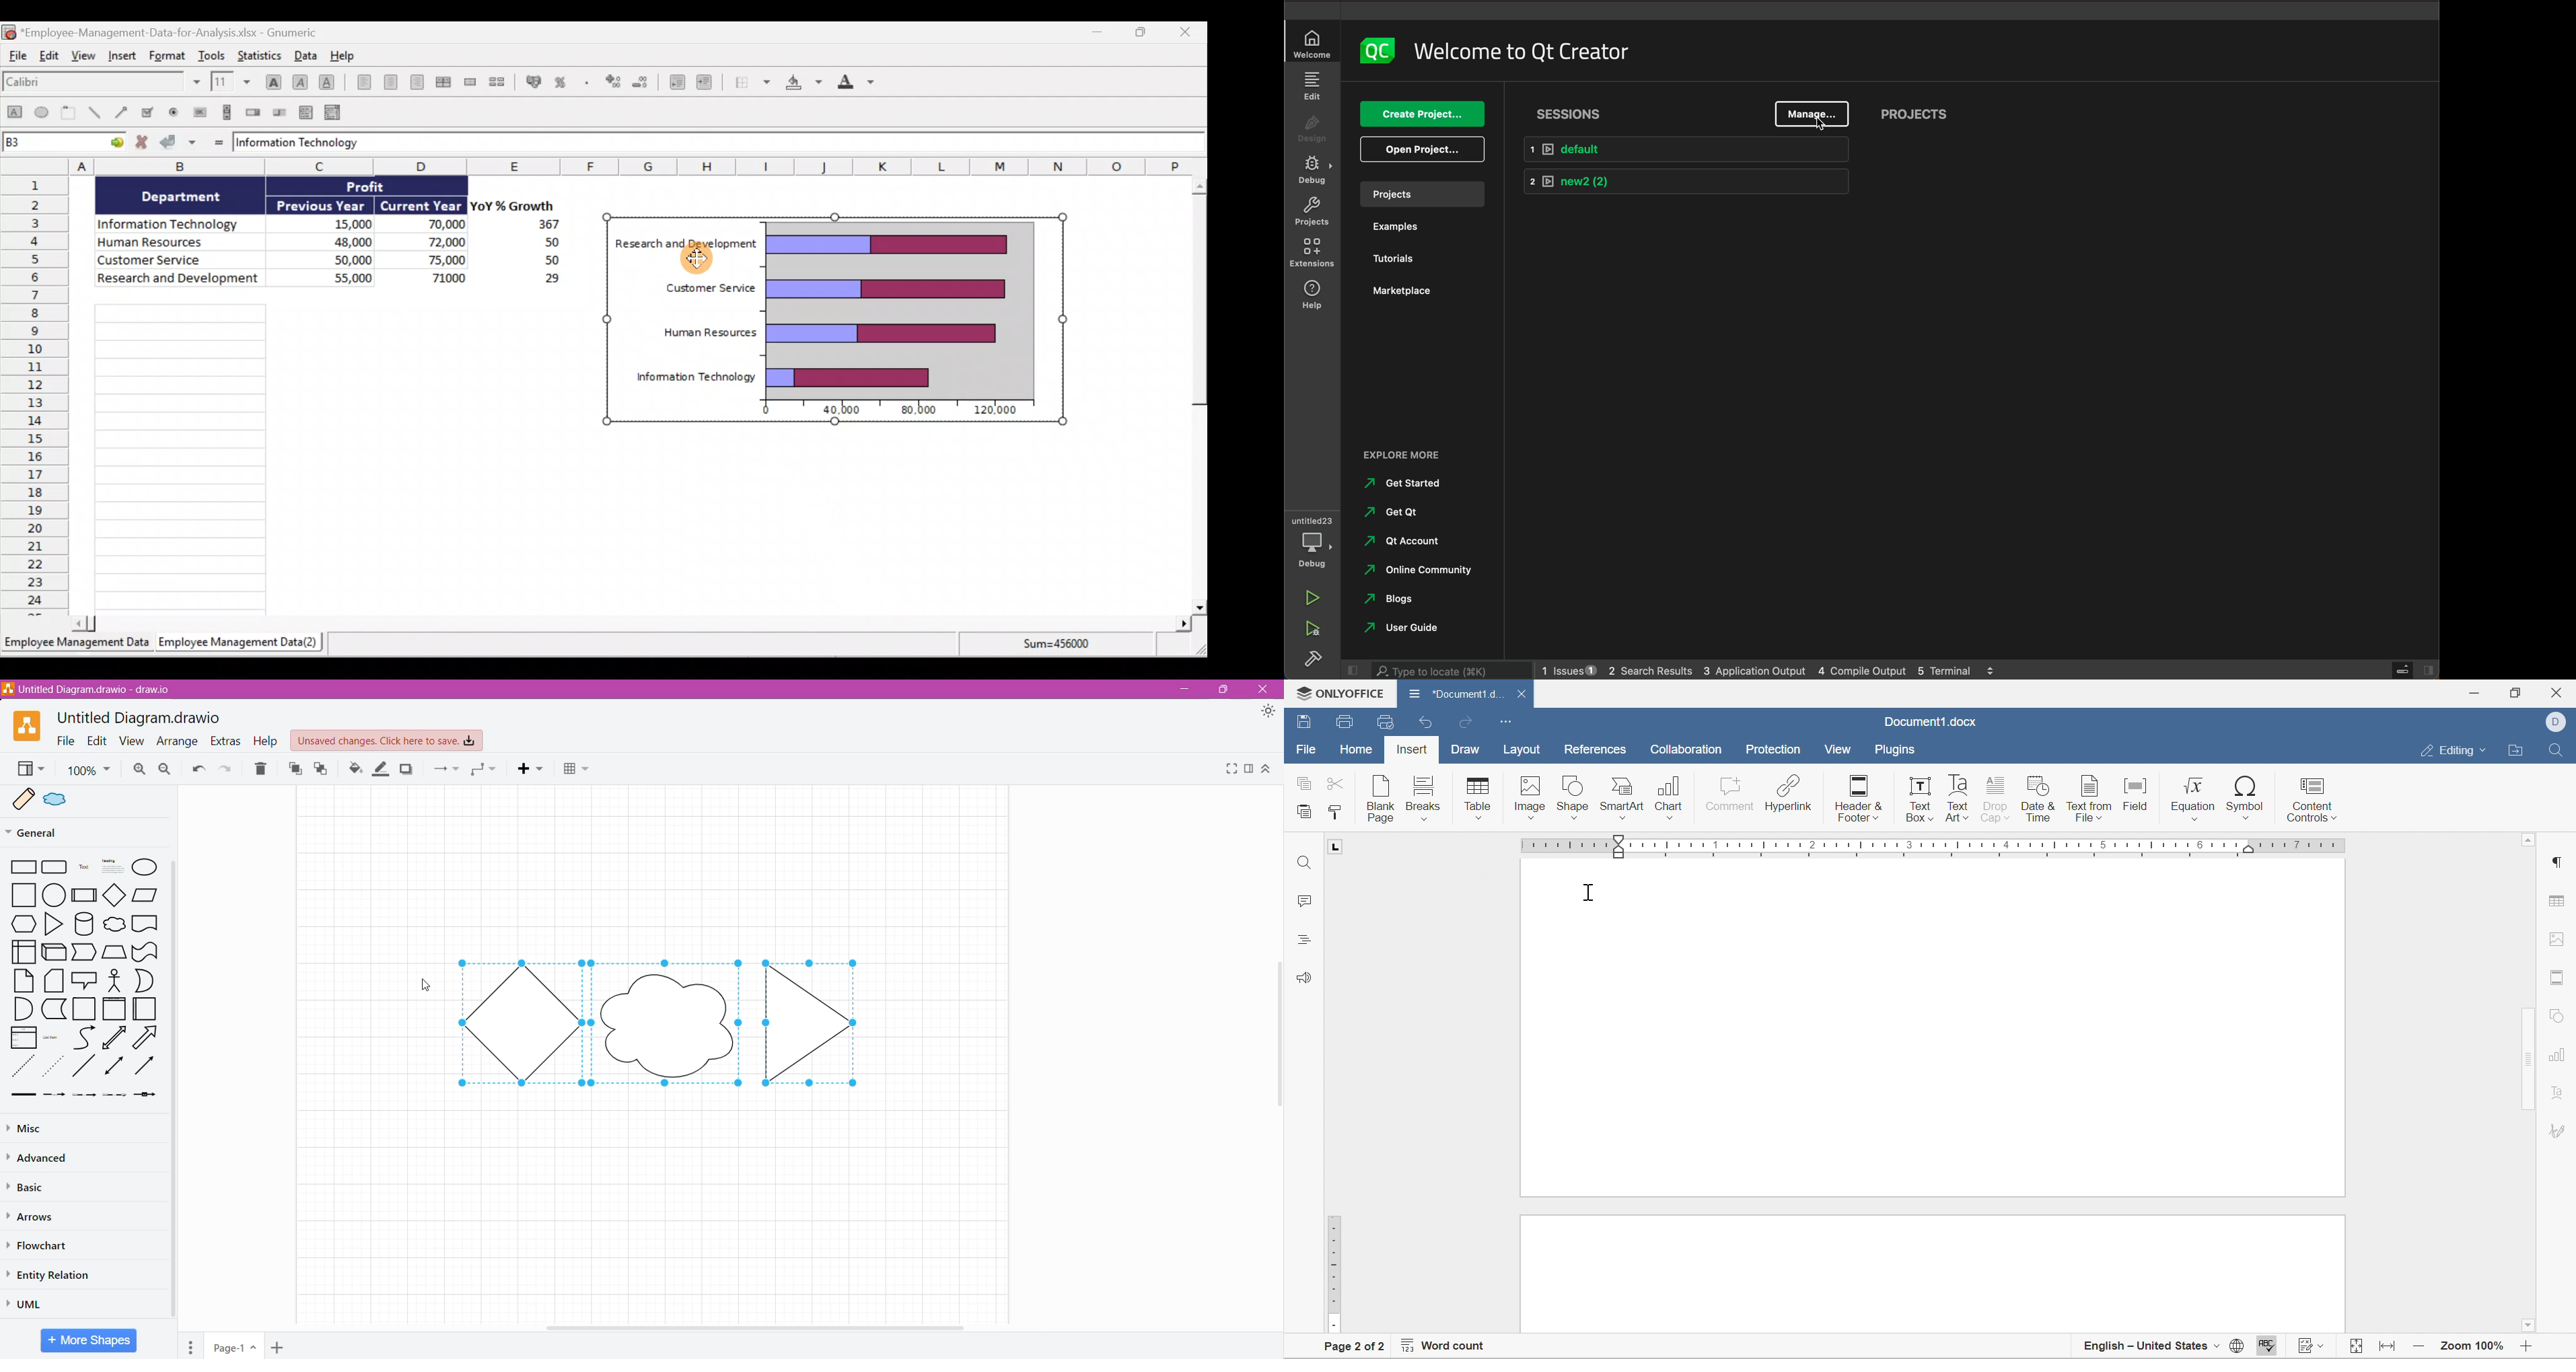 The height and width of the screenshot is (1372, 2576). What do you see at coordinates (1266, 770) in the screenshot?
I see `Expand/Collapse` at bounding box center [1266, 770].